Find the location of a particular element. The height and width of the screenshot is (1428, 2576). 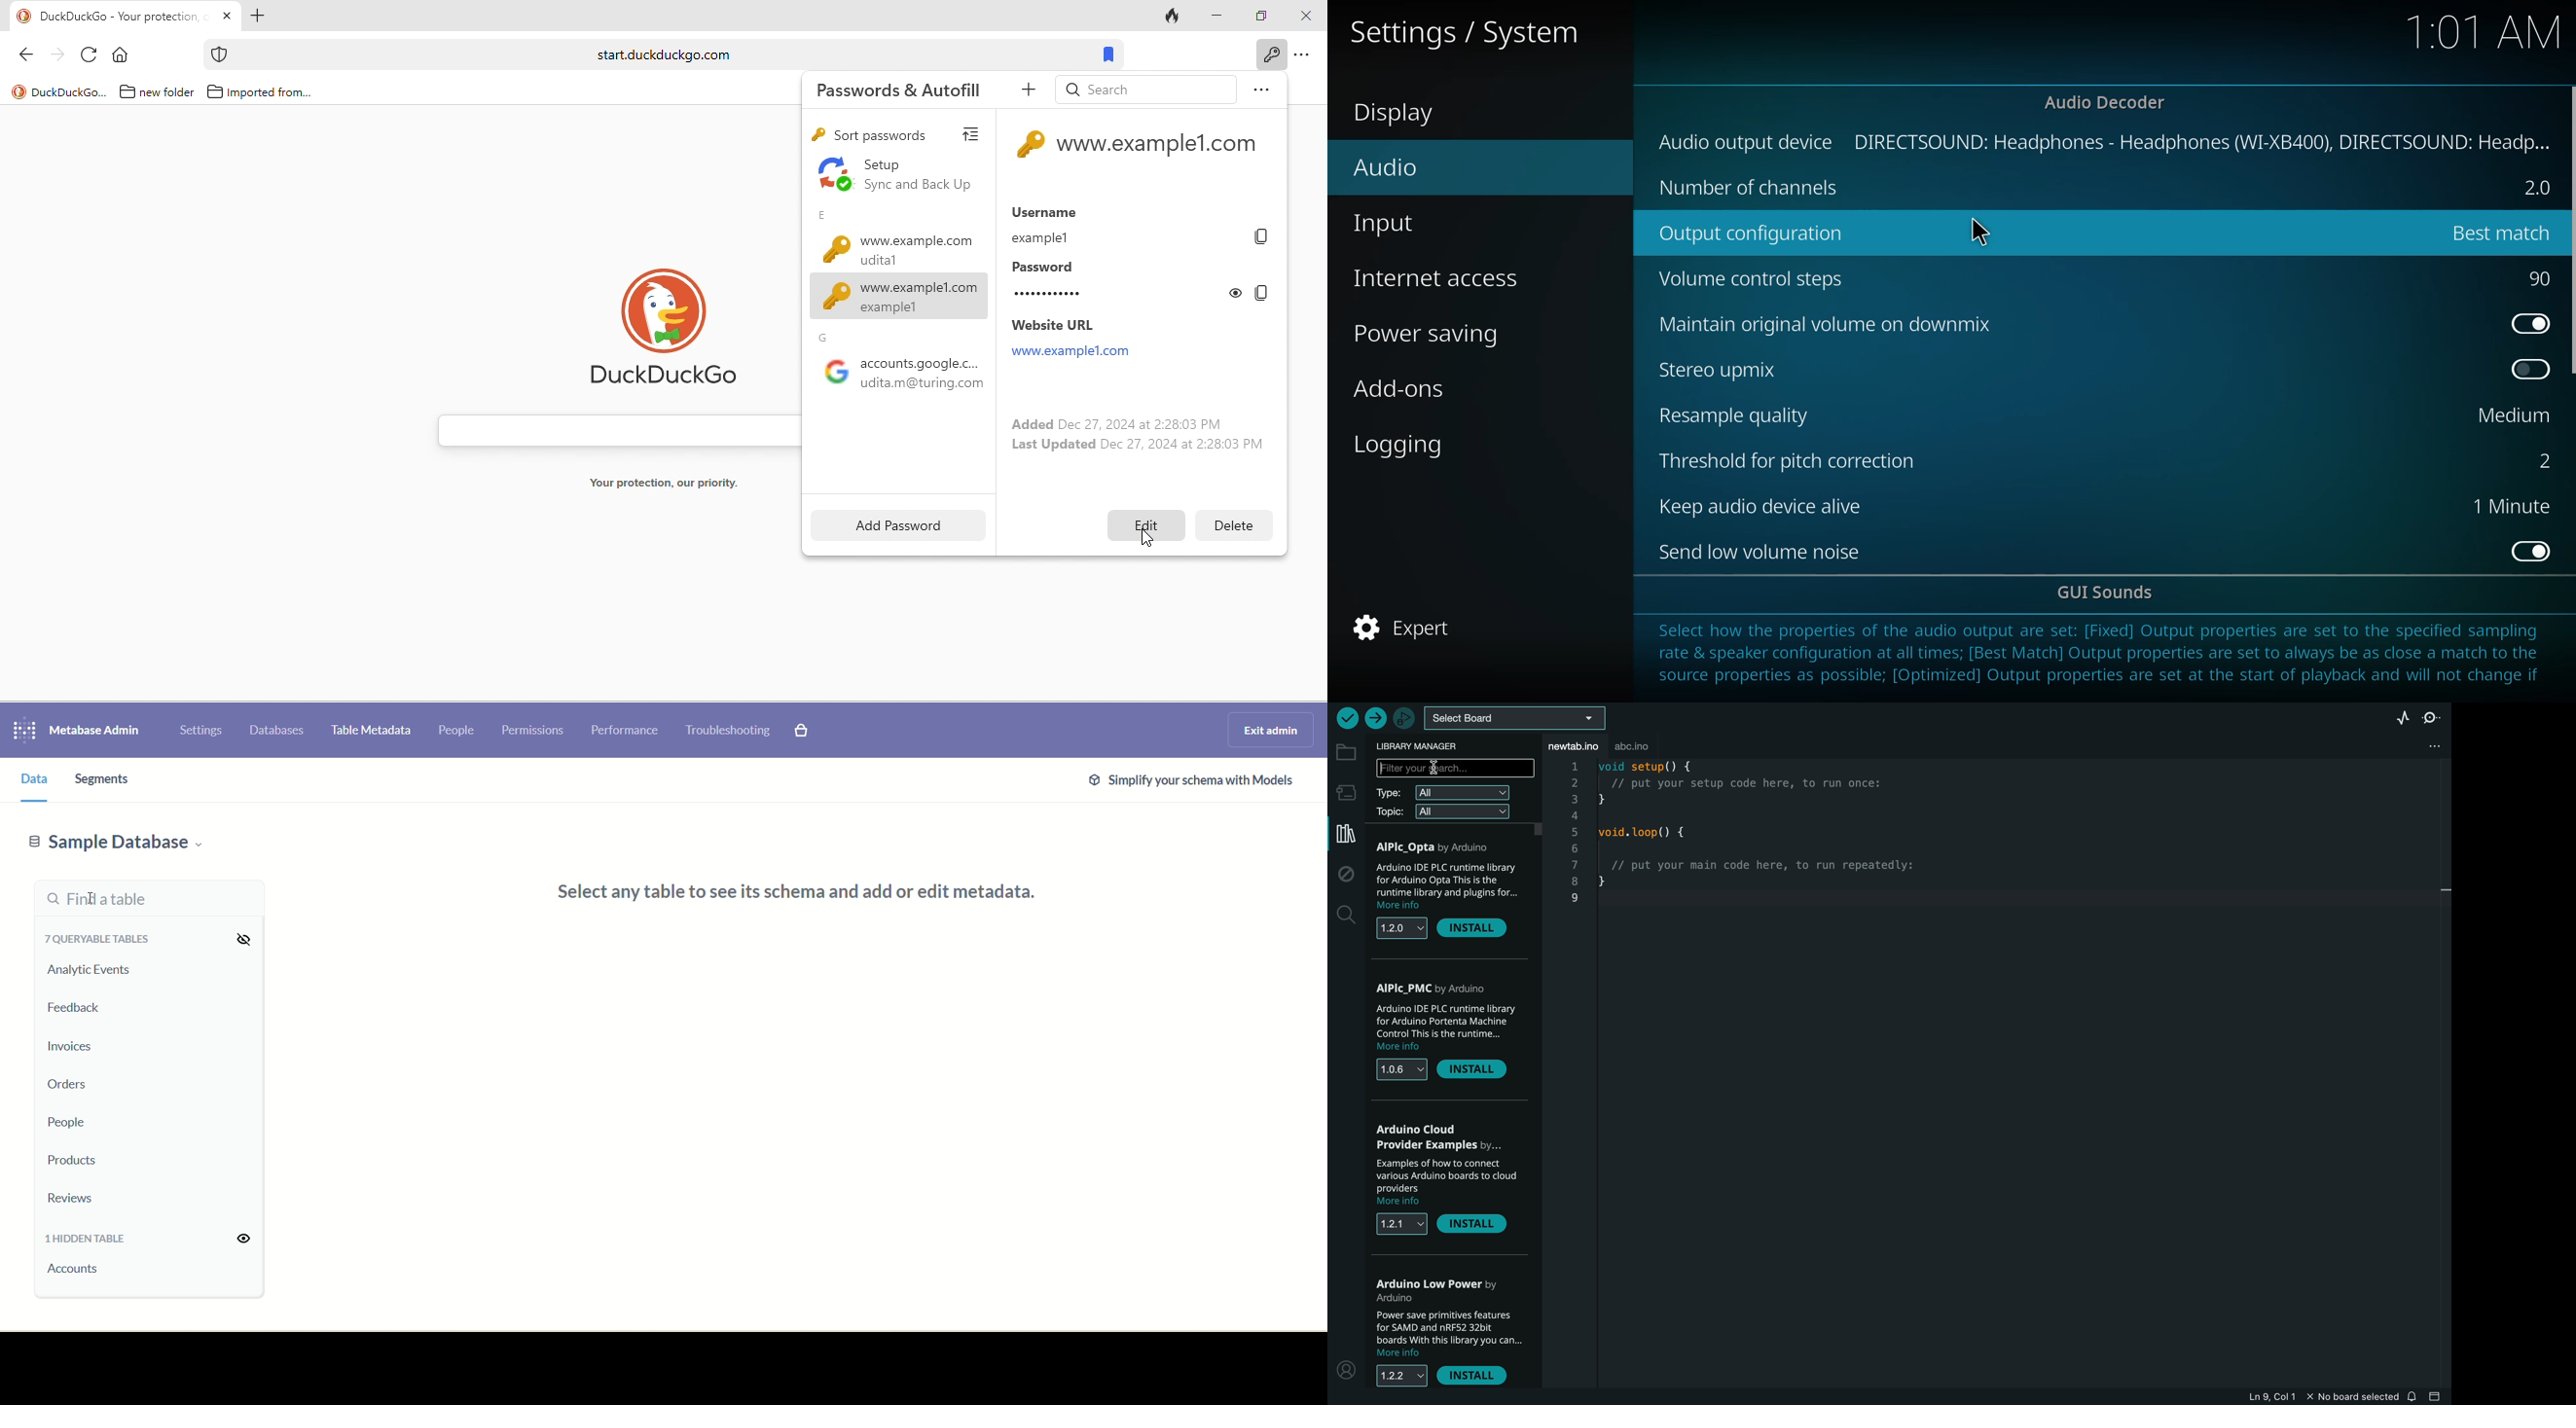

account is located at coordinates (73, 1271).